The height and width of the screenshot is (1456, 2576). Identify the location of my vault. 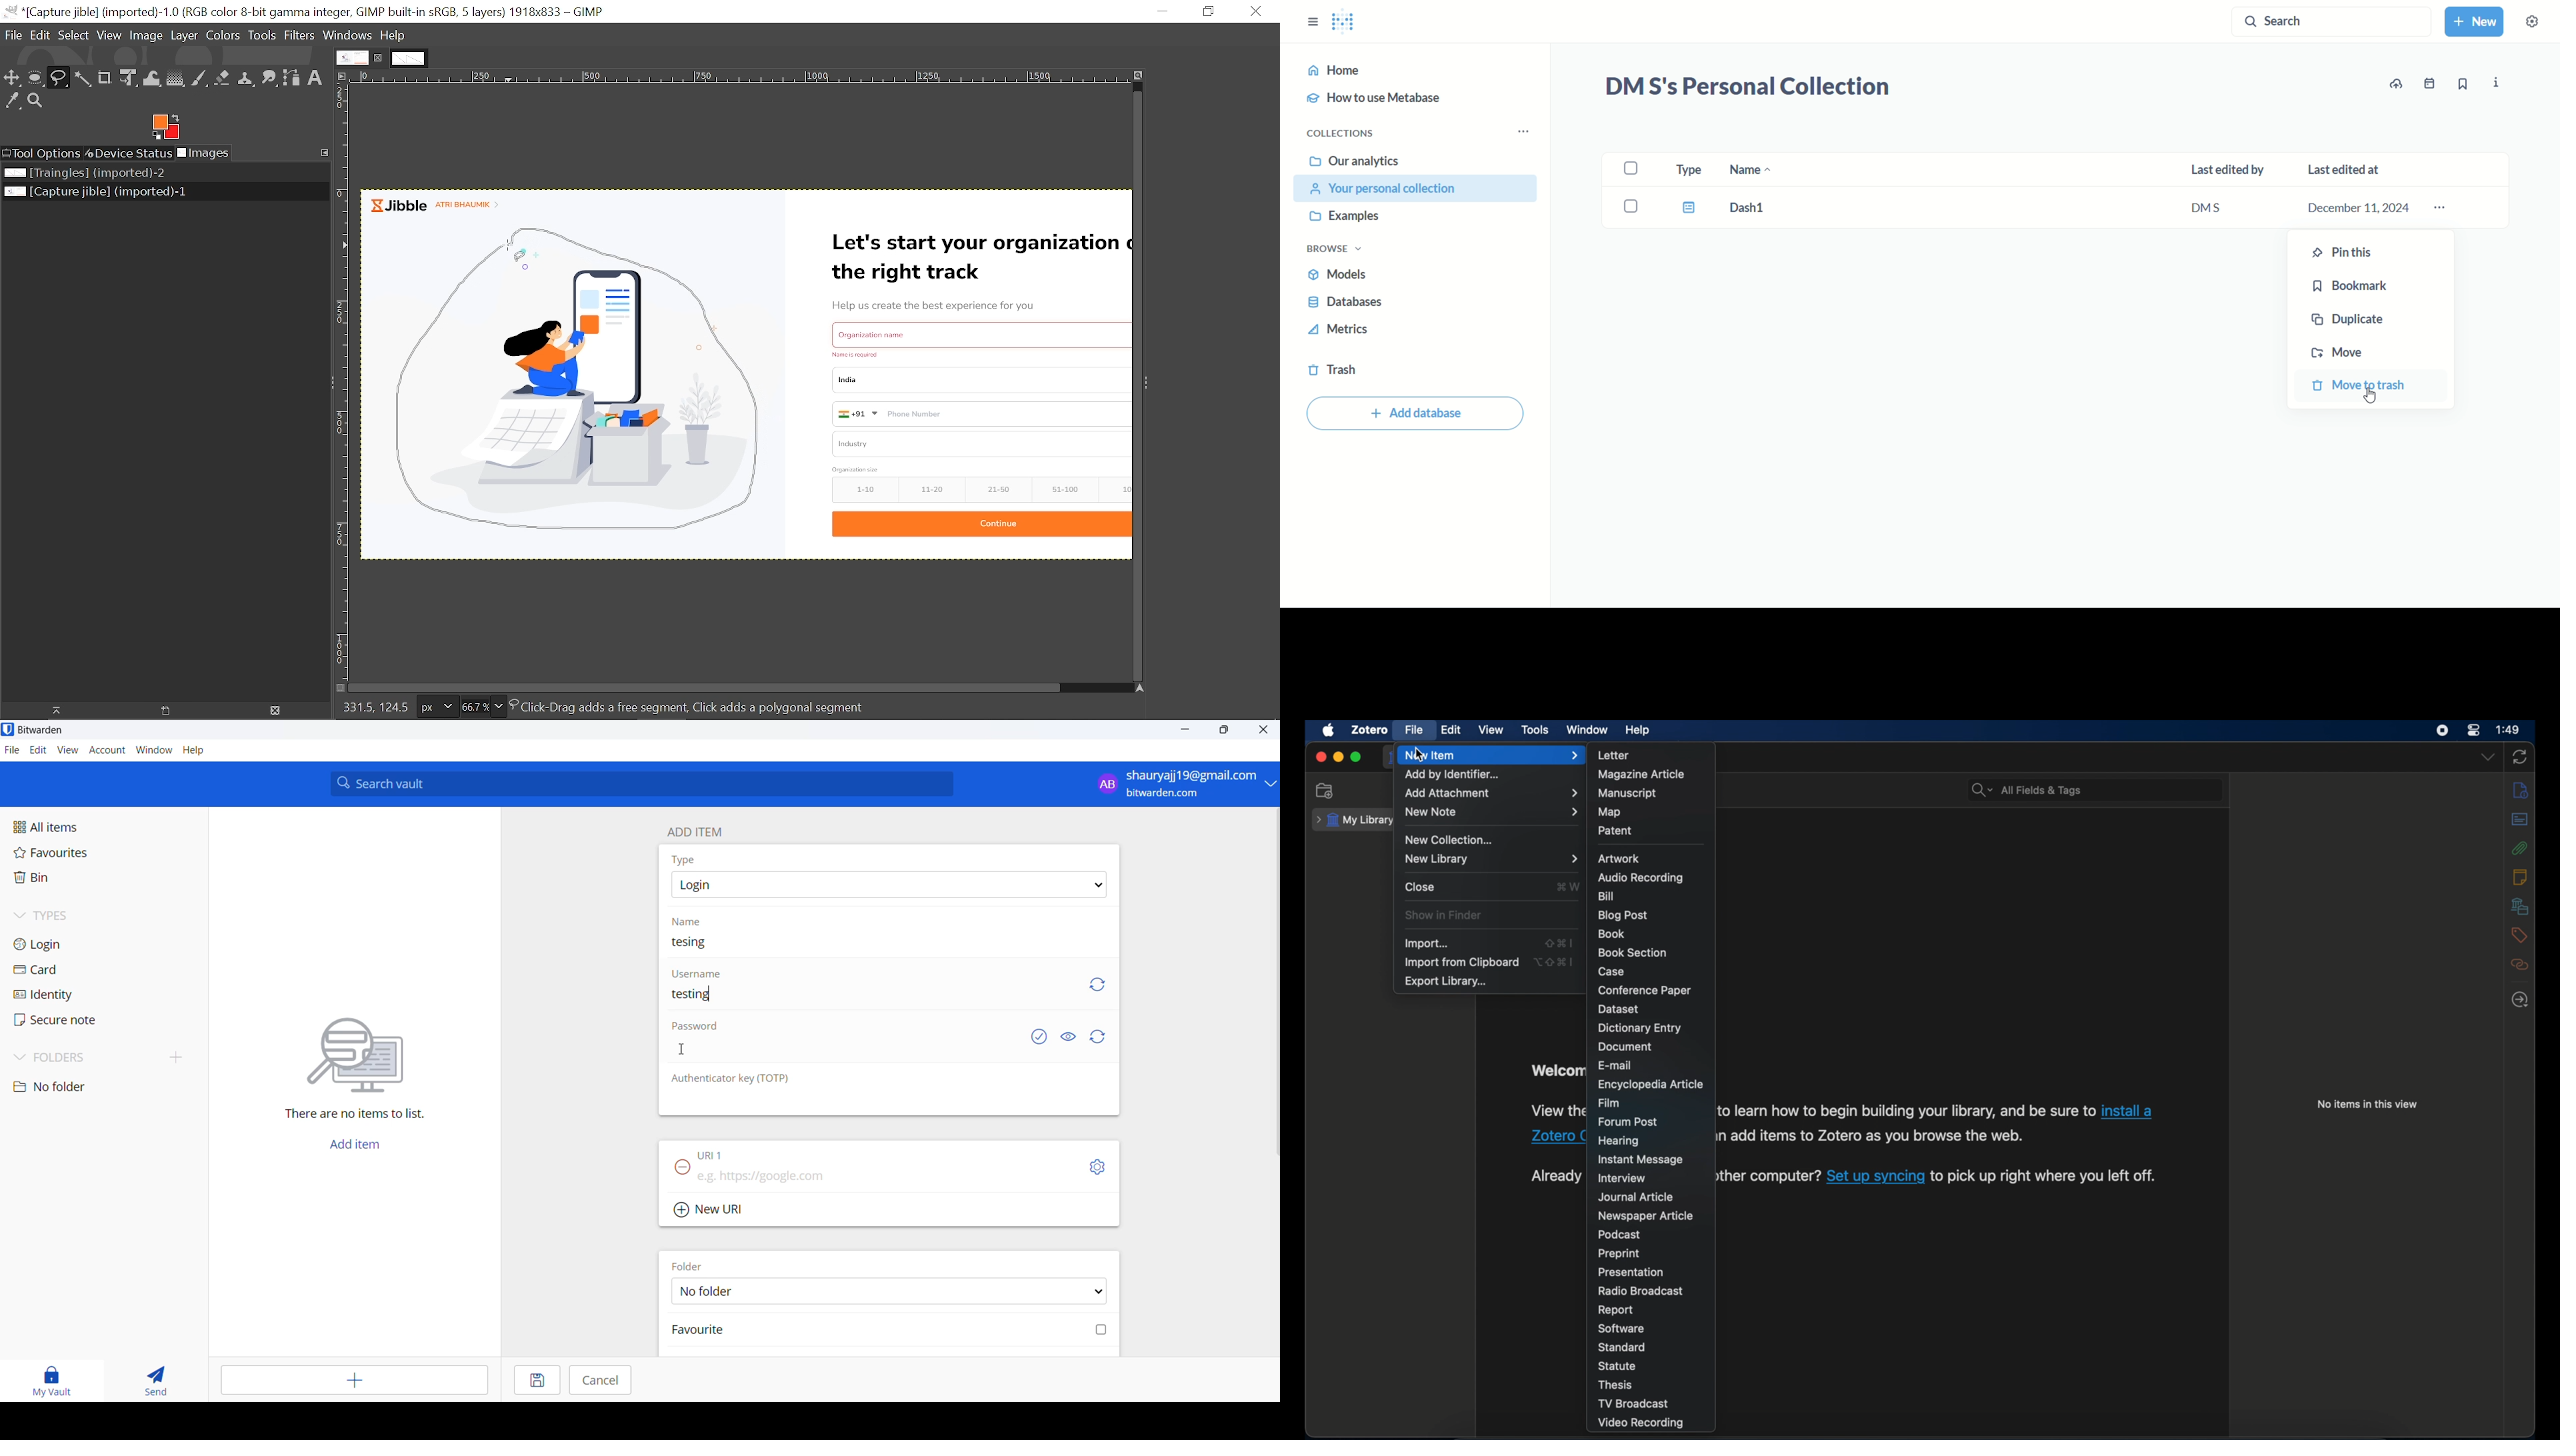
(46, 1379).